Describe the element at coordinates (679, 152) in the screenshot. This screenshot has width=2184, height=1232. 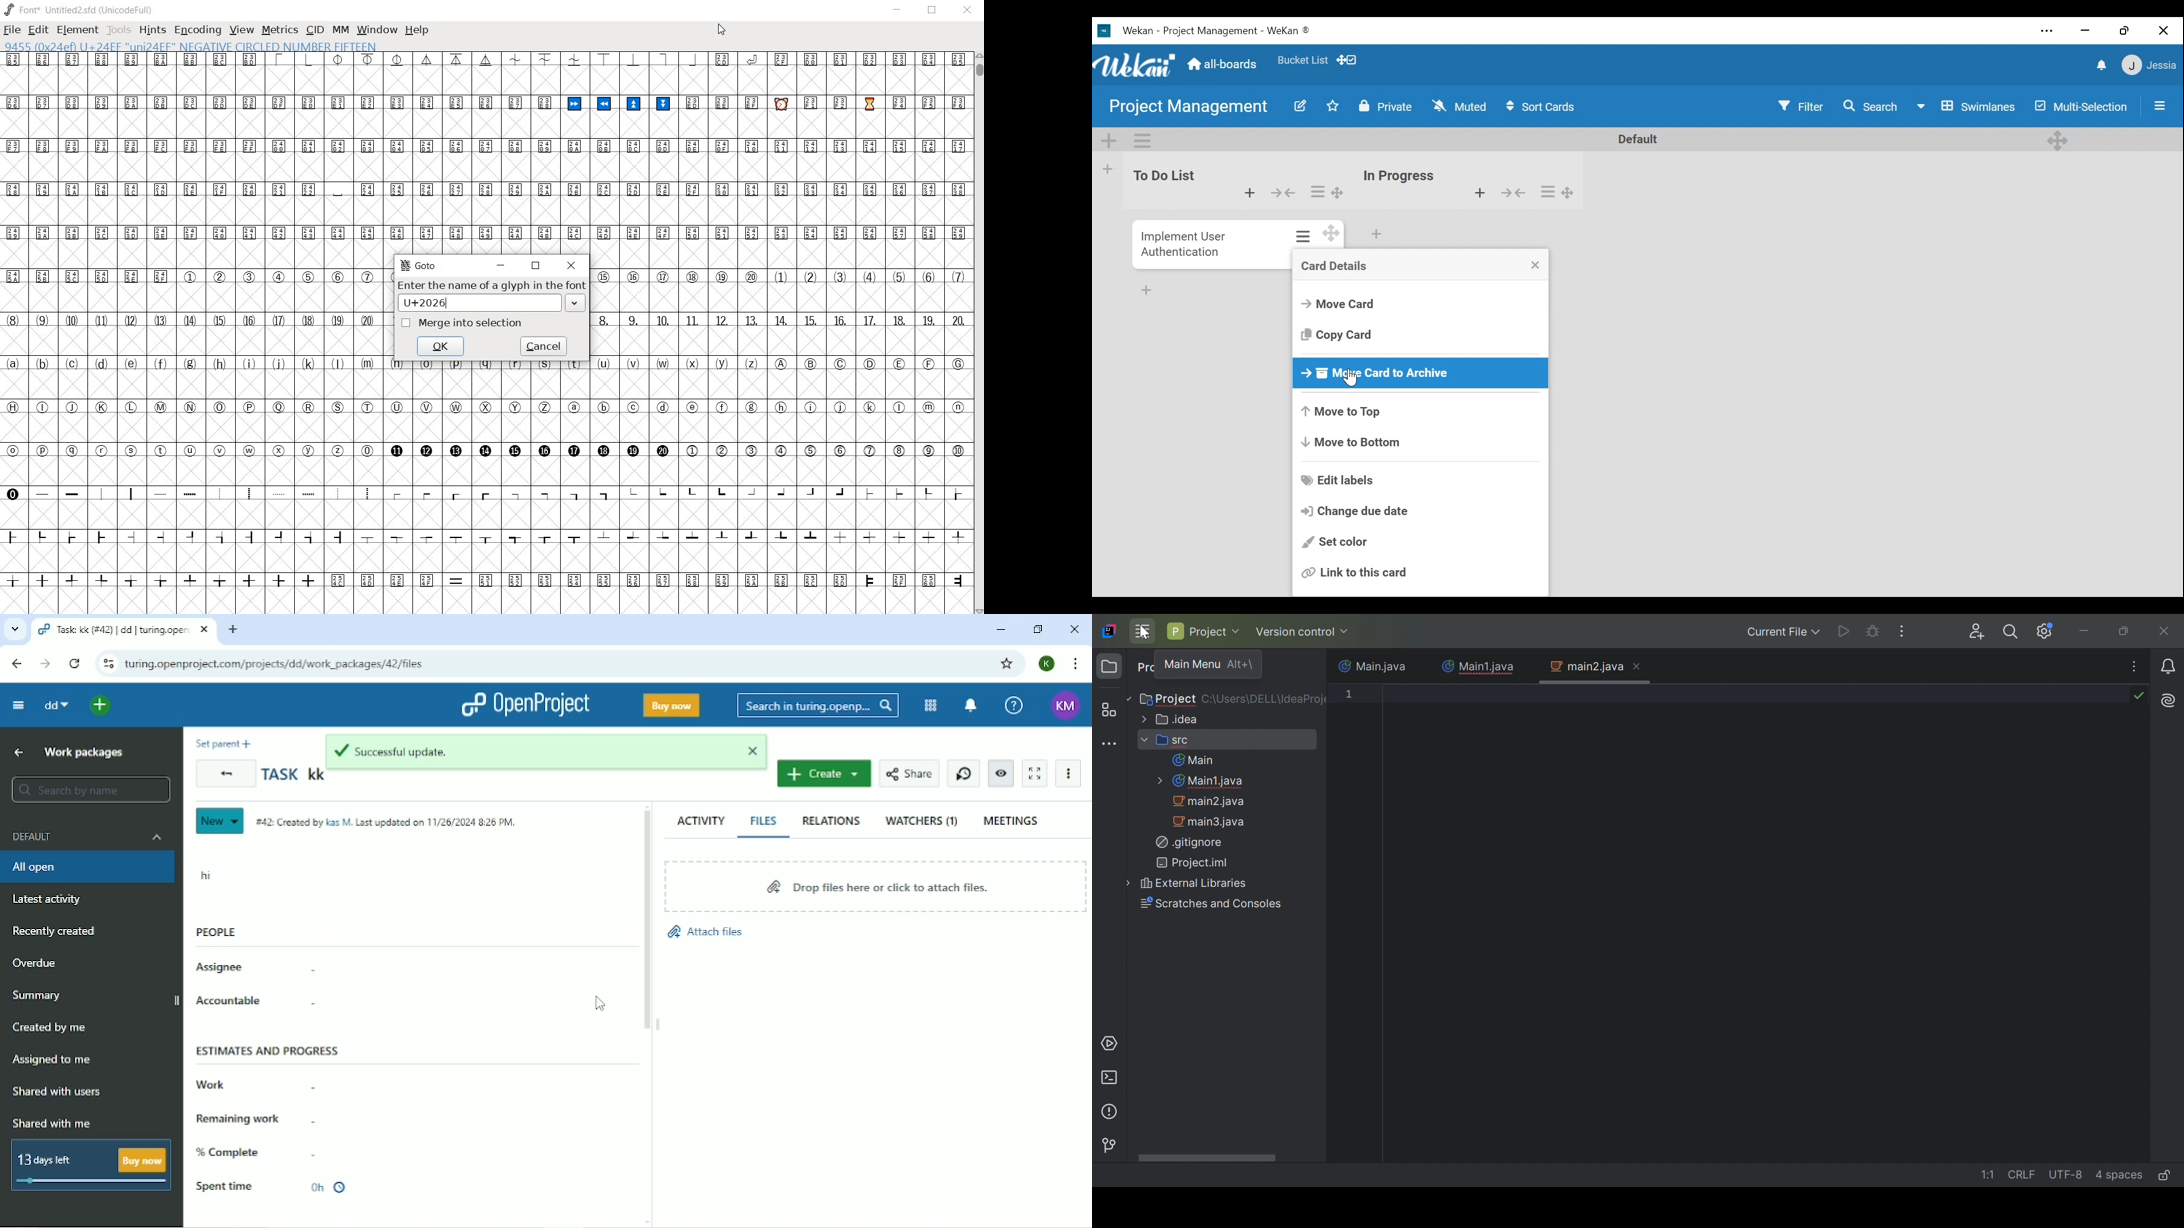
I see `glyph characters` at that location.